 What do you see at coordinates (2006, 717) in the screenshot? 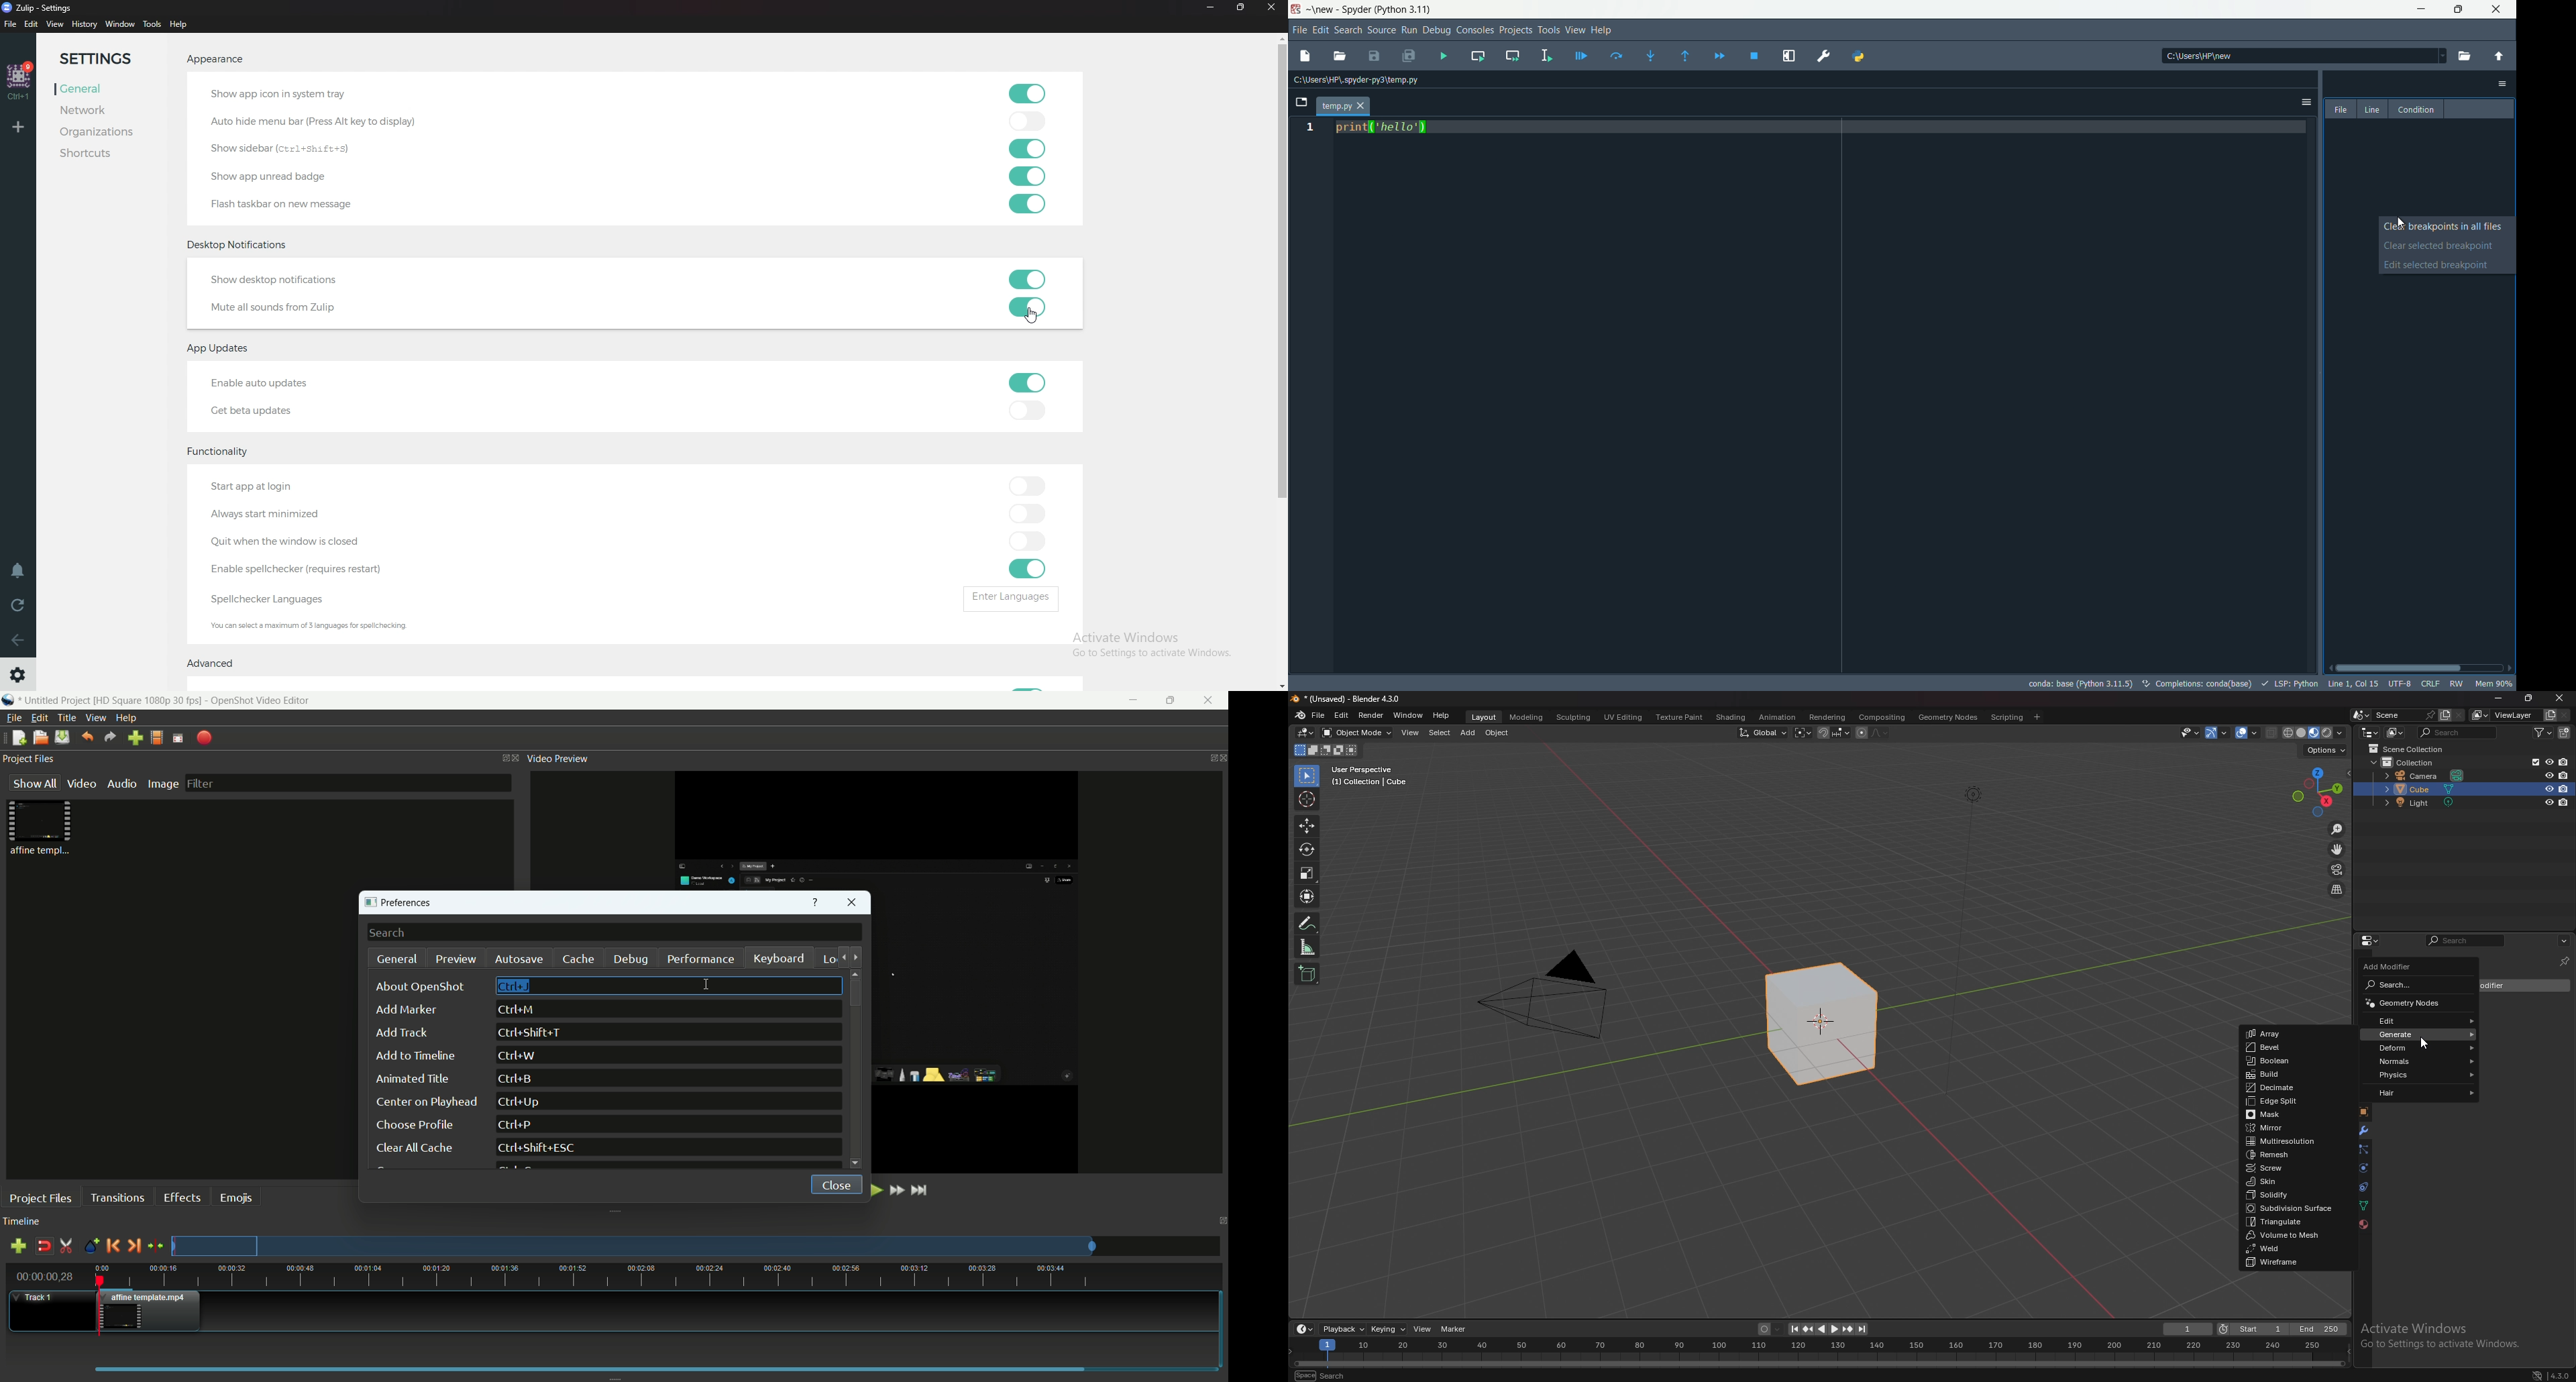
I see `scripting` at bounding box center [2006, 717].